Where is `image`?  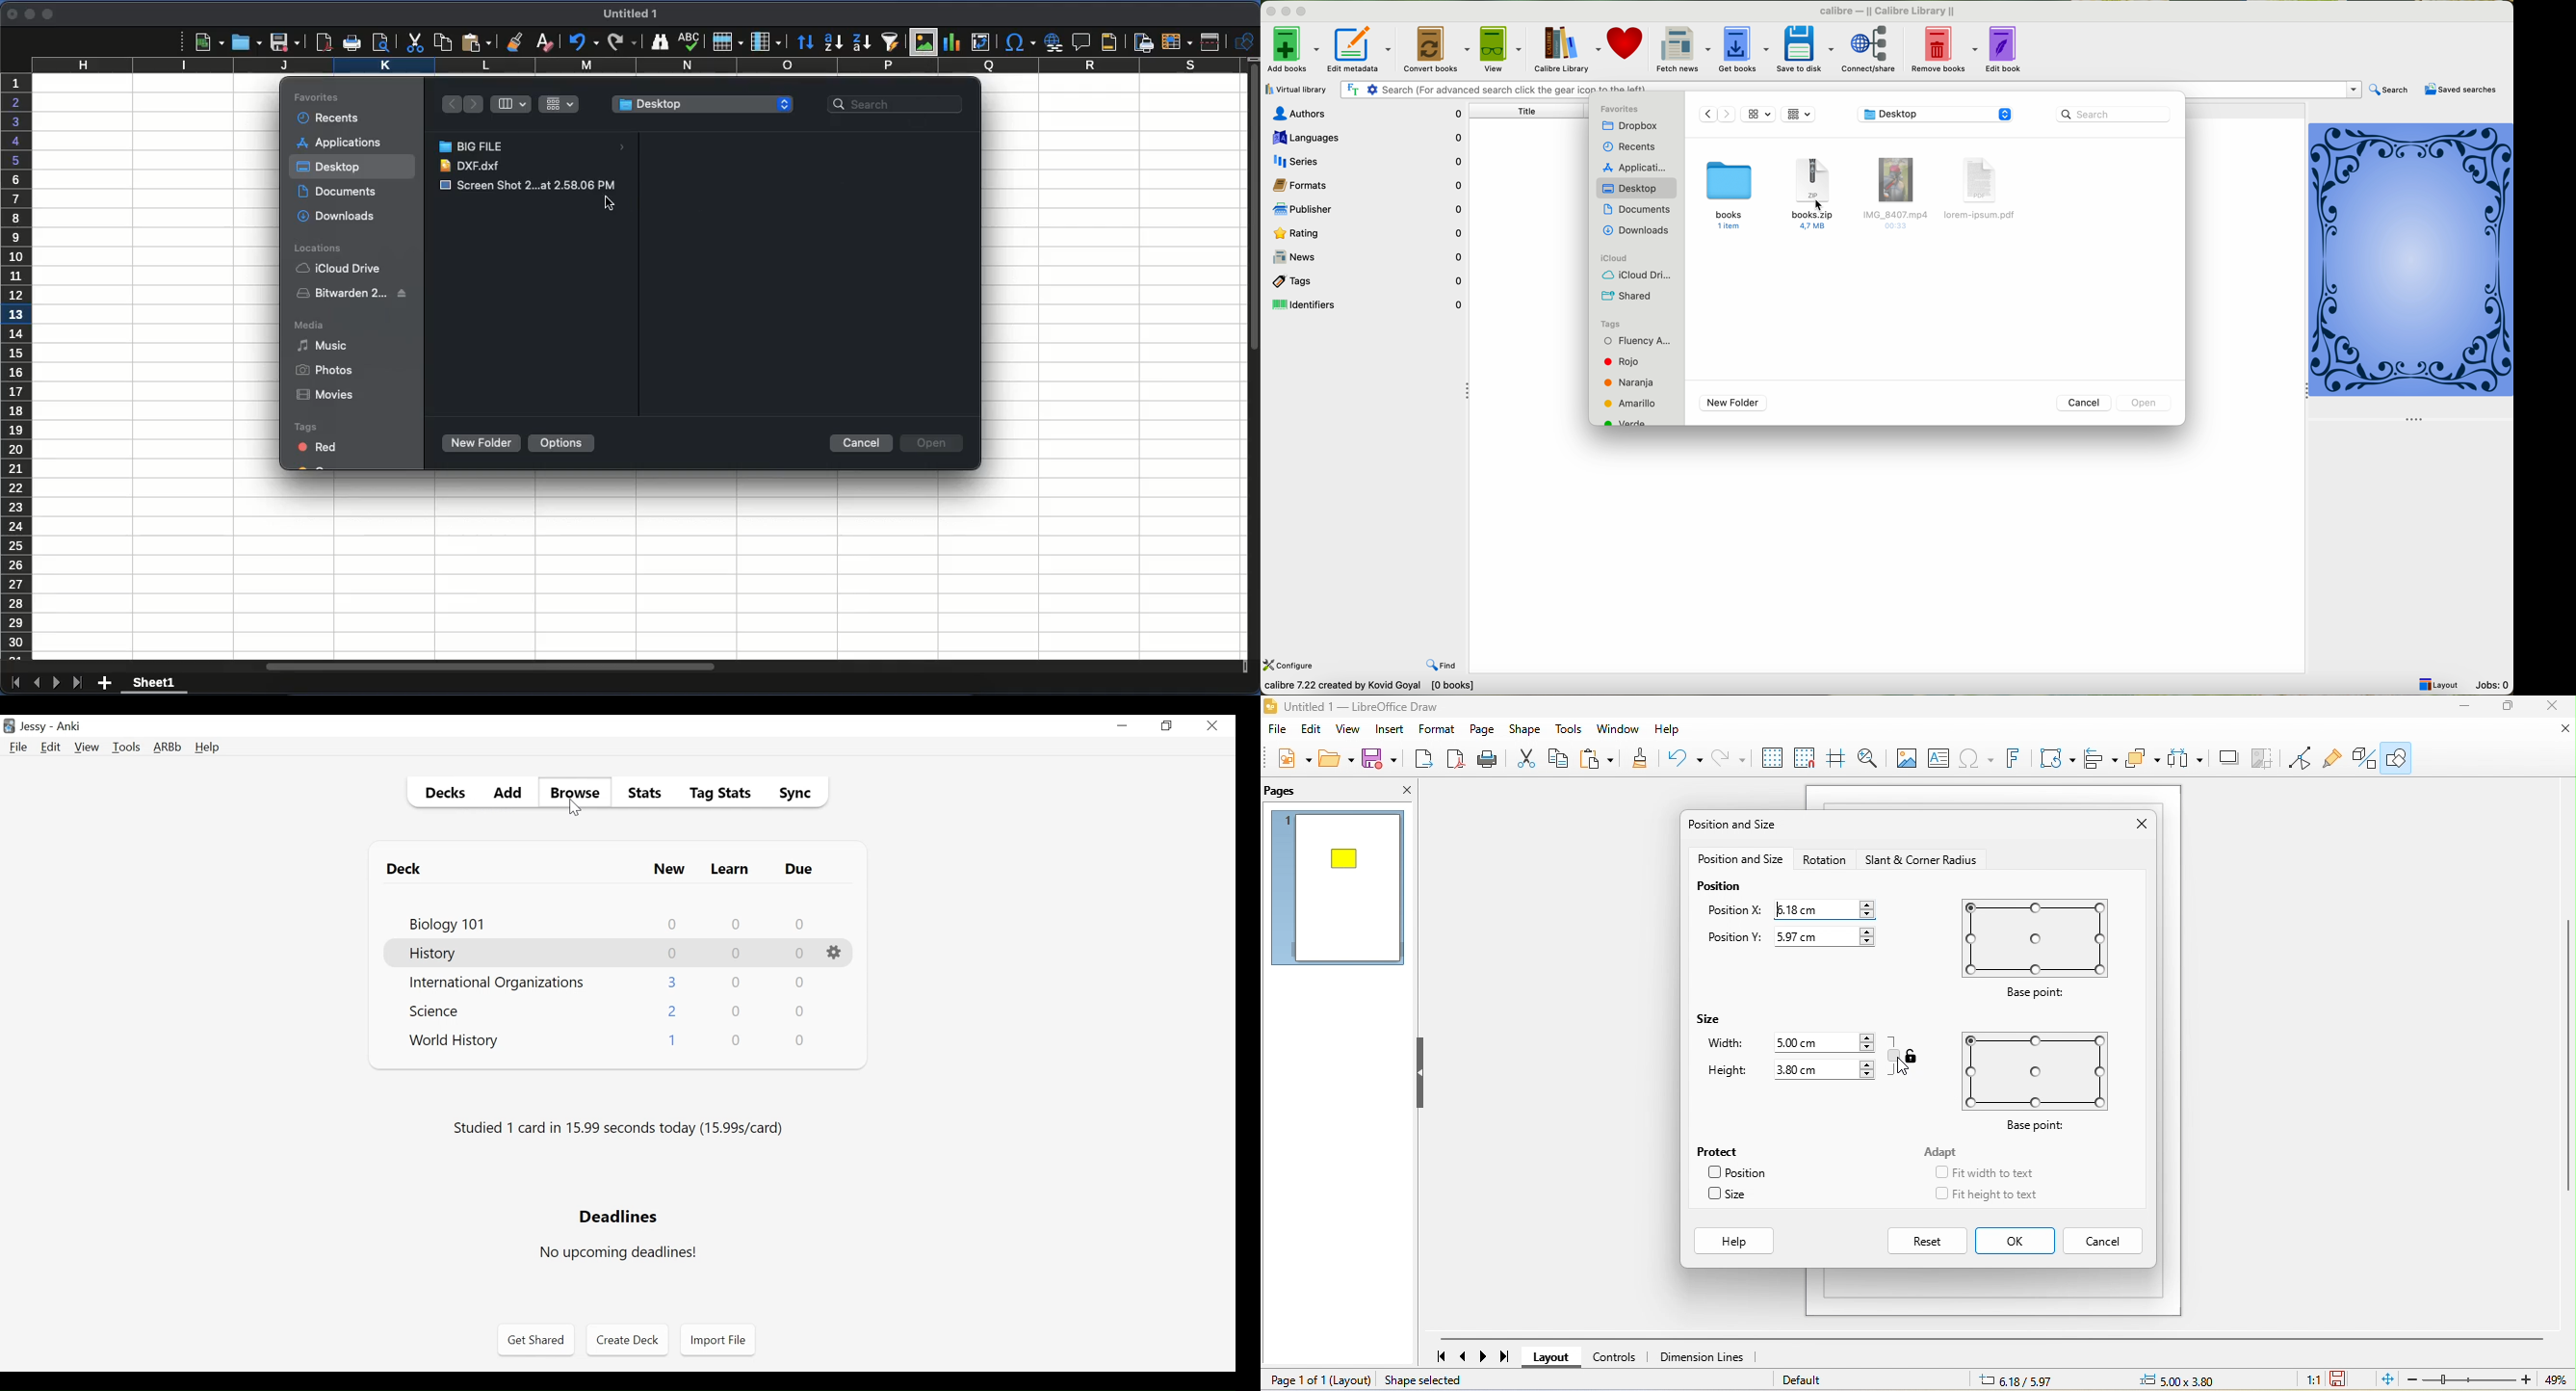
image is located at coordinates (1904, 759).